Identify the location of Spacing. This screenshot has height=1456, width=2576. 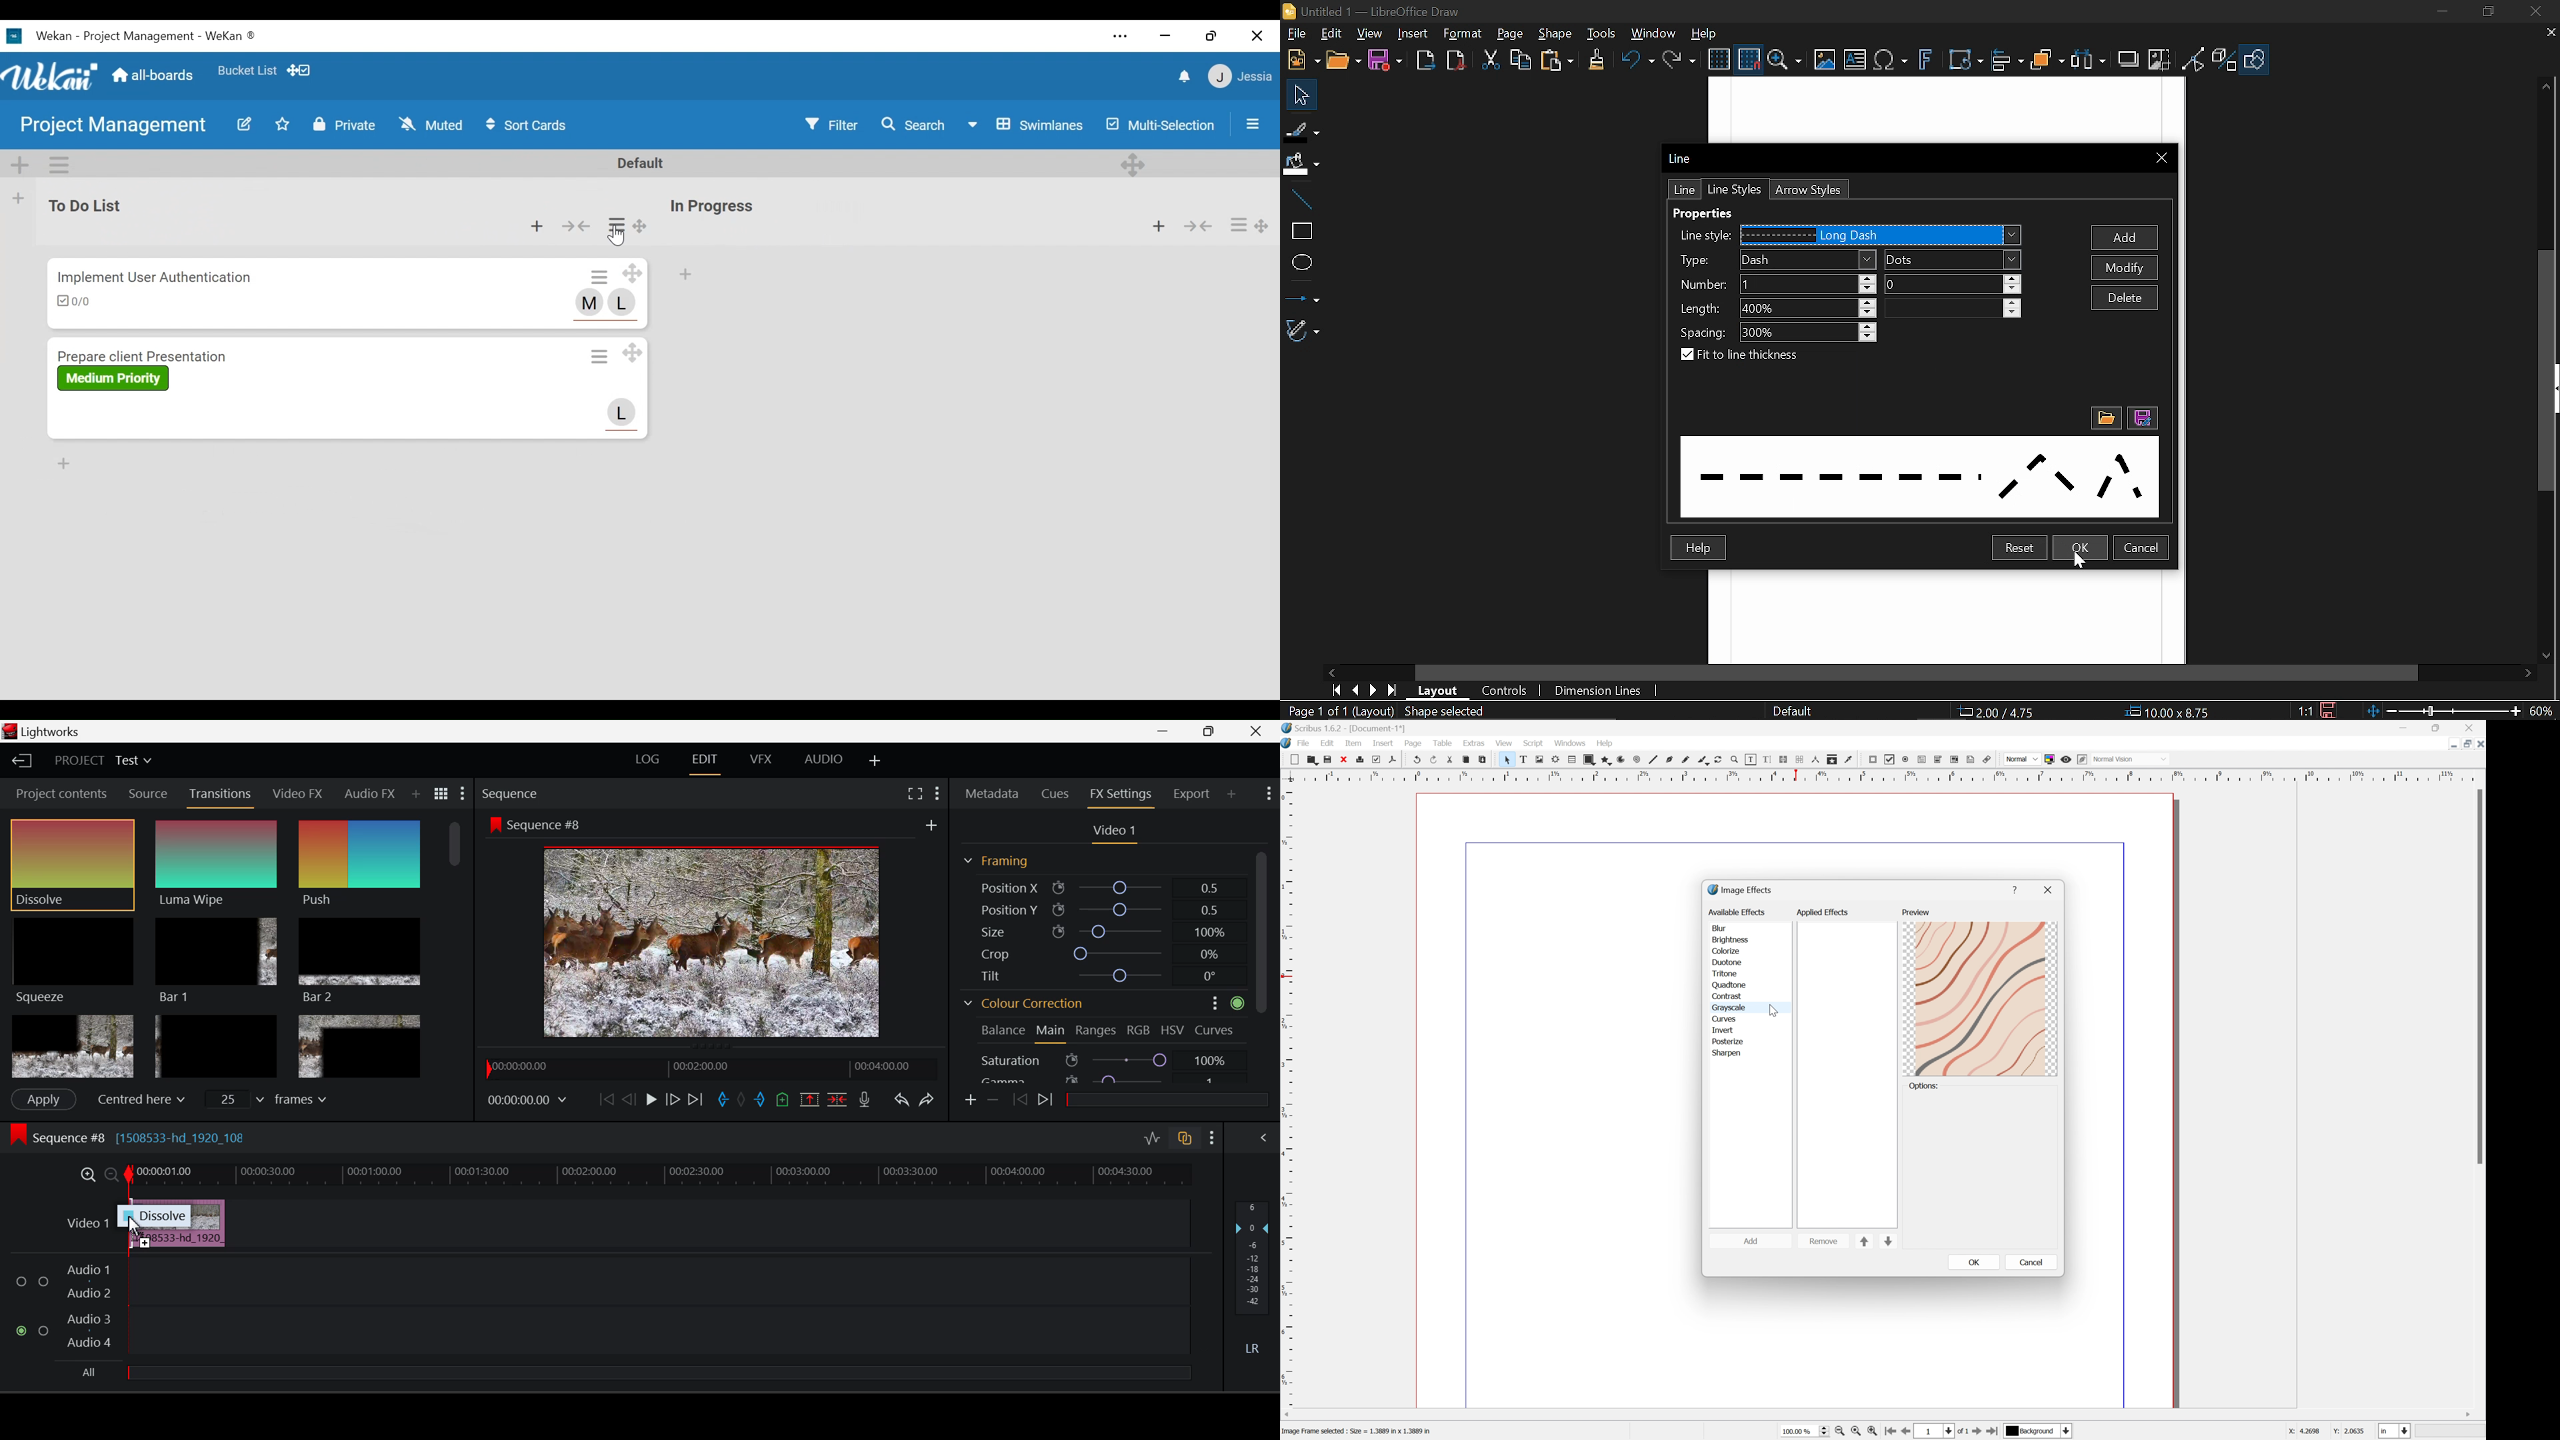
(1810, 333).